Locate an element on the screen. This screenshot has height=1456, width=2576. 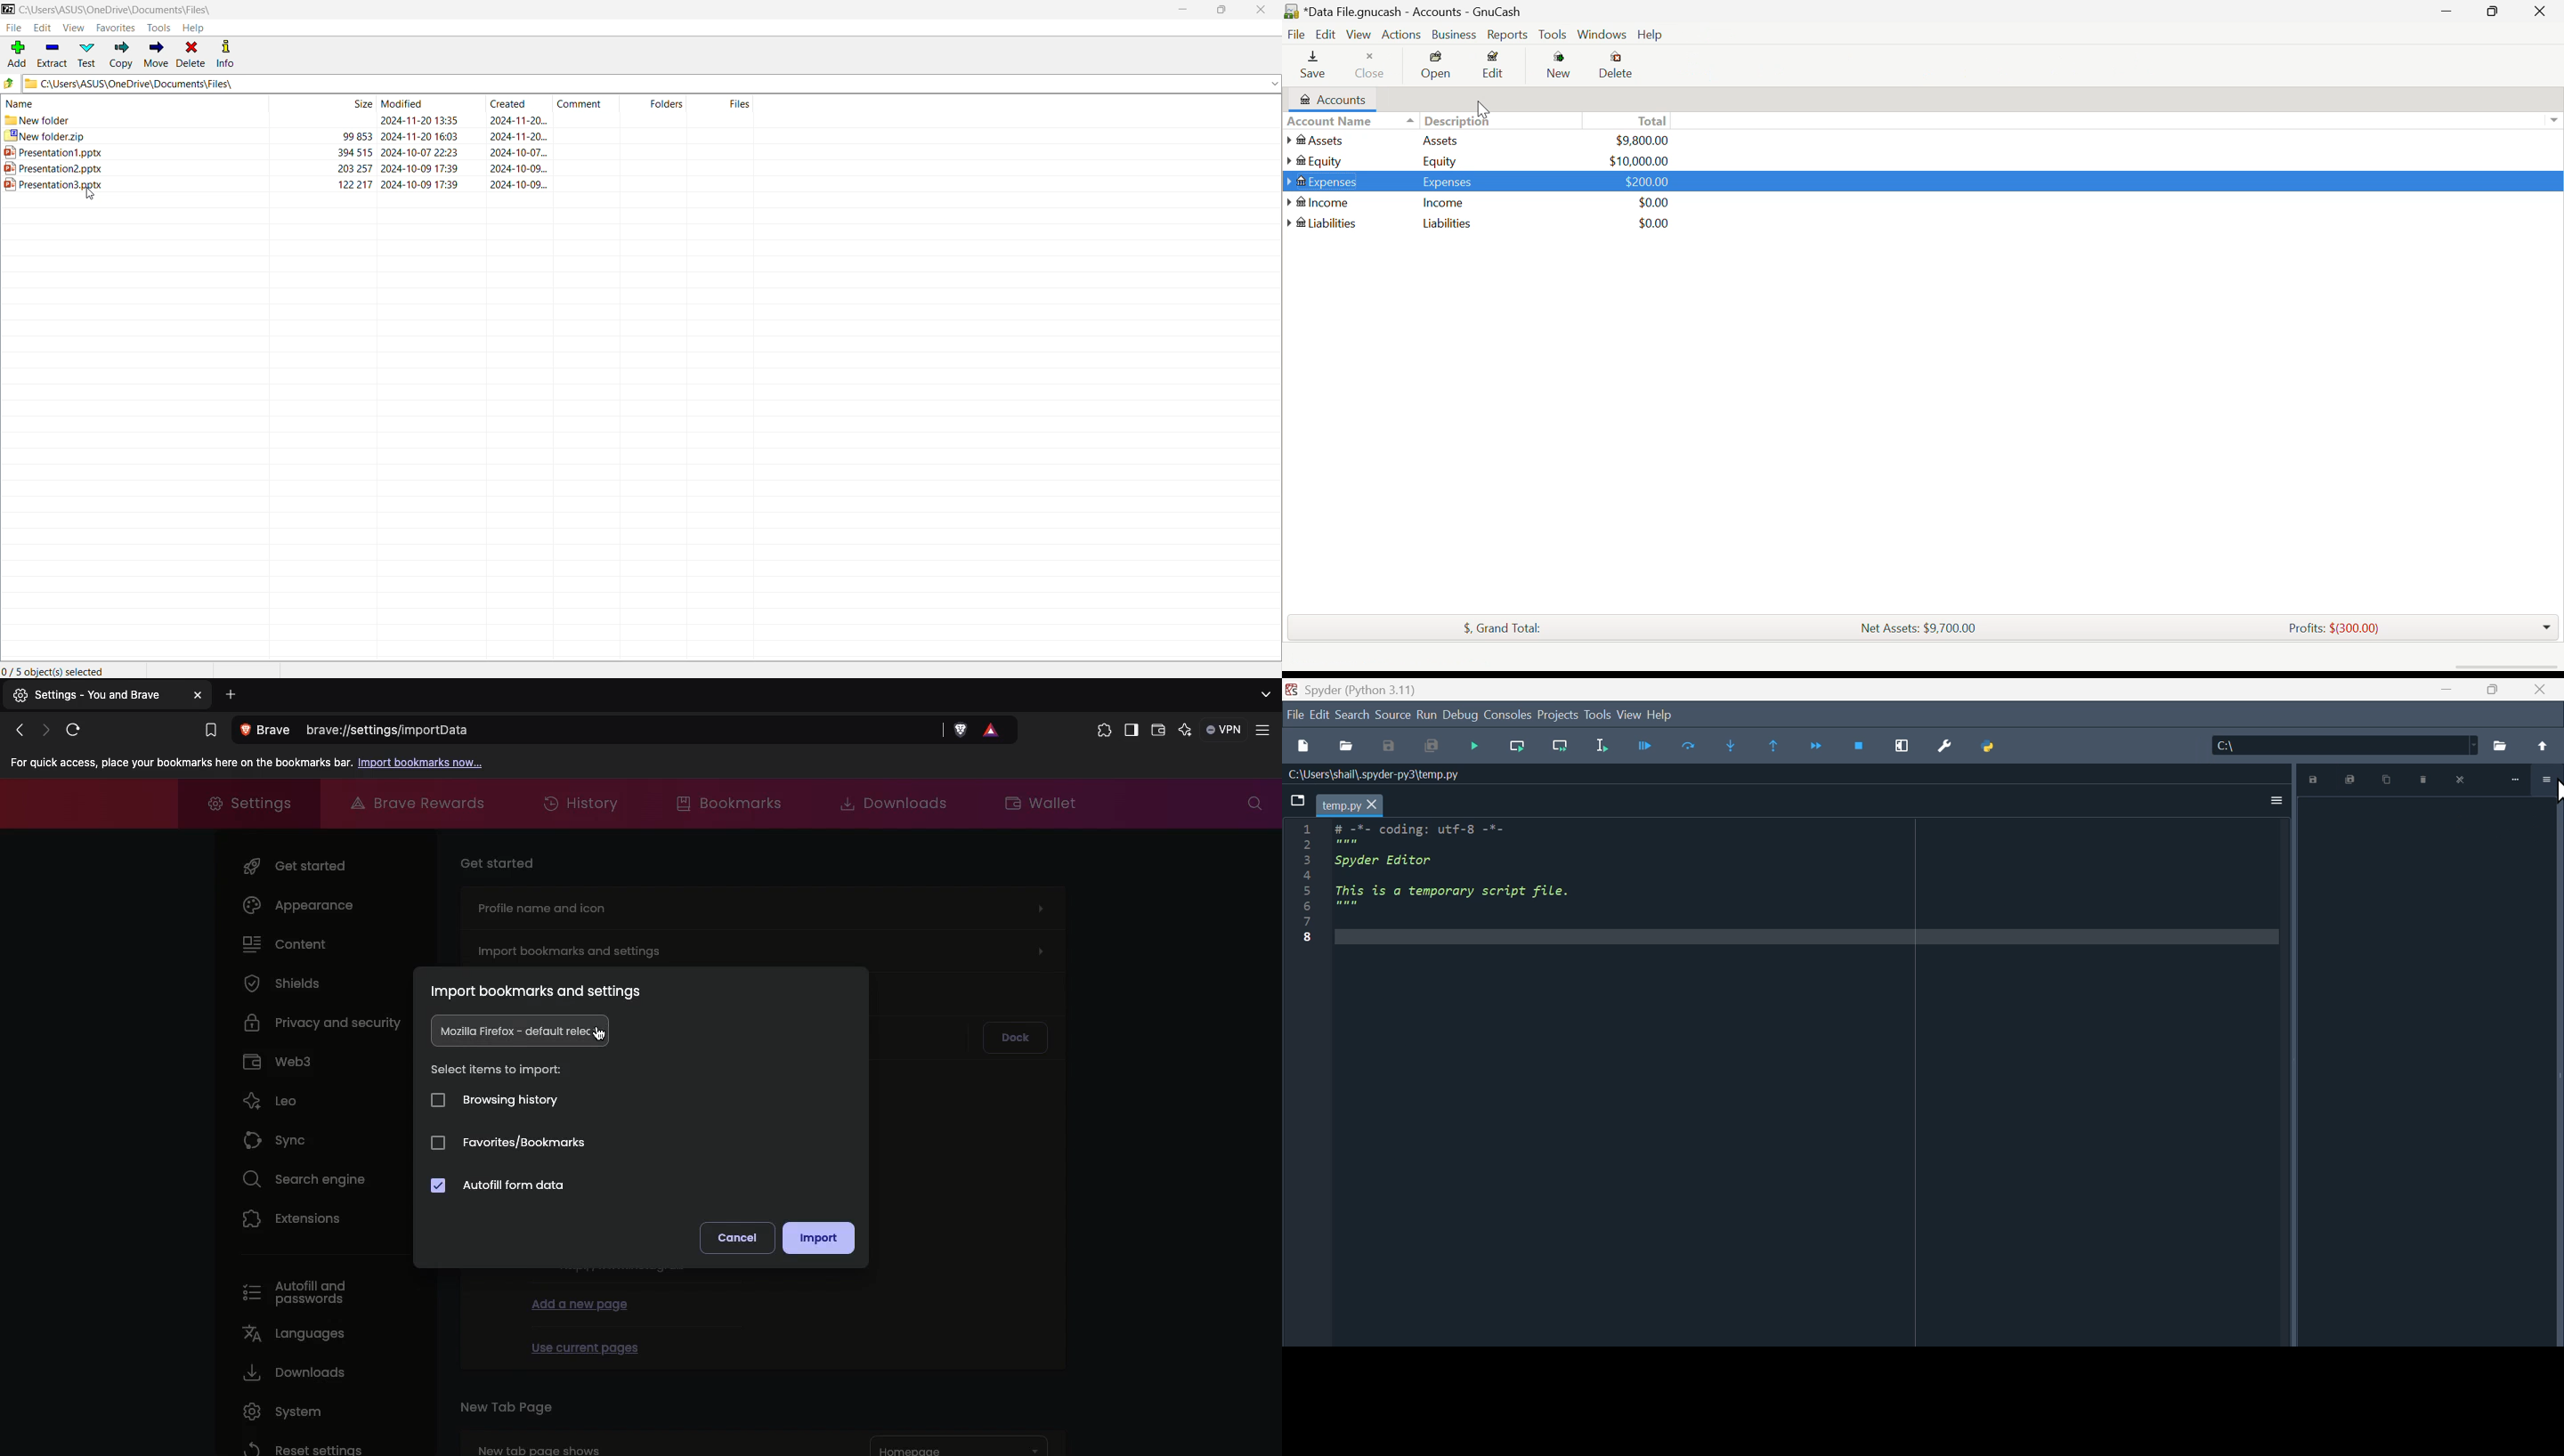
Consoles is located at coordinates (1509, 715).